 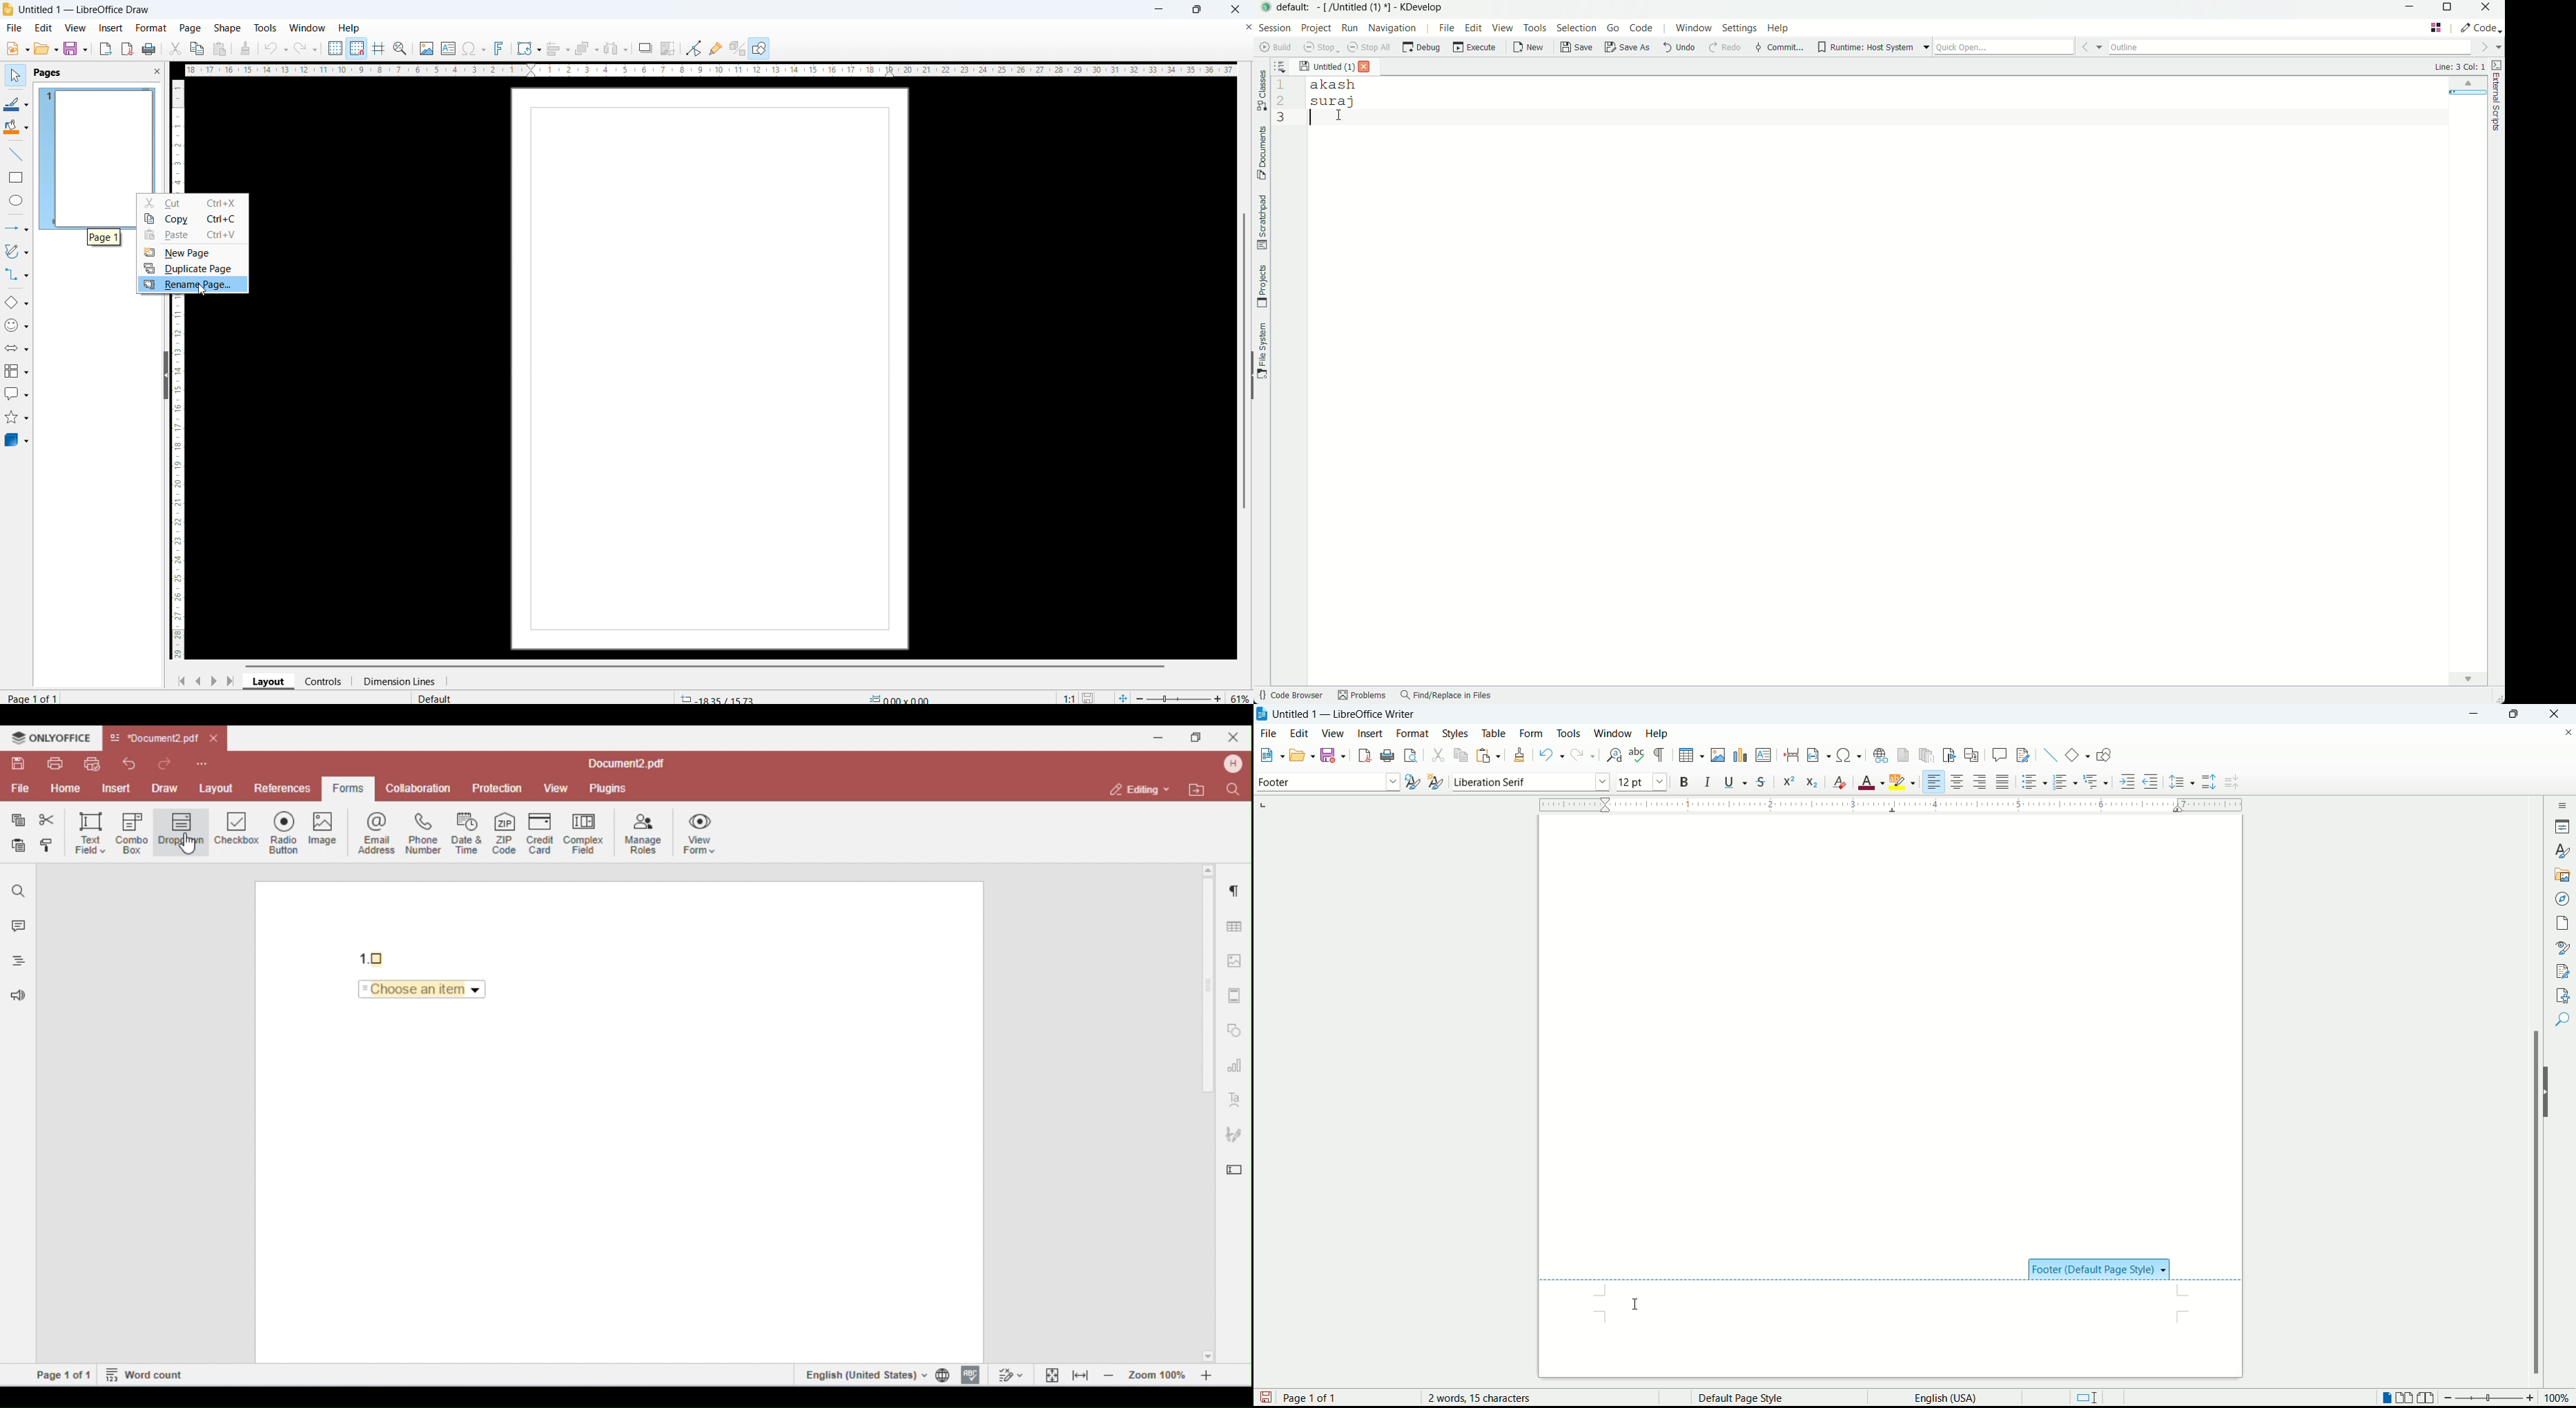 What do you see at coordinates (2565, 731) in the screenshot?
I see `close document` at bounding box center [2565, 731].